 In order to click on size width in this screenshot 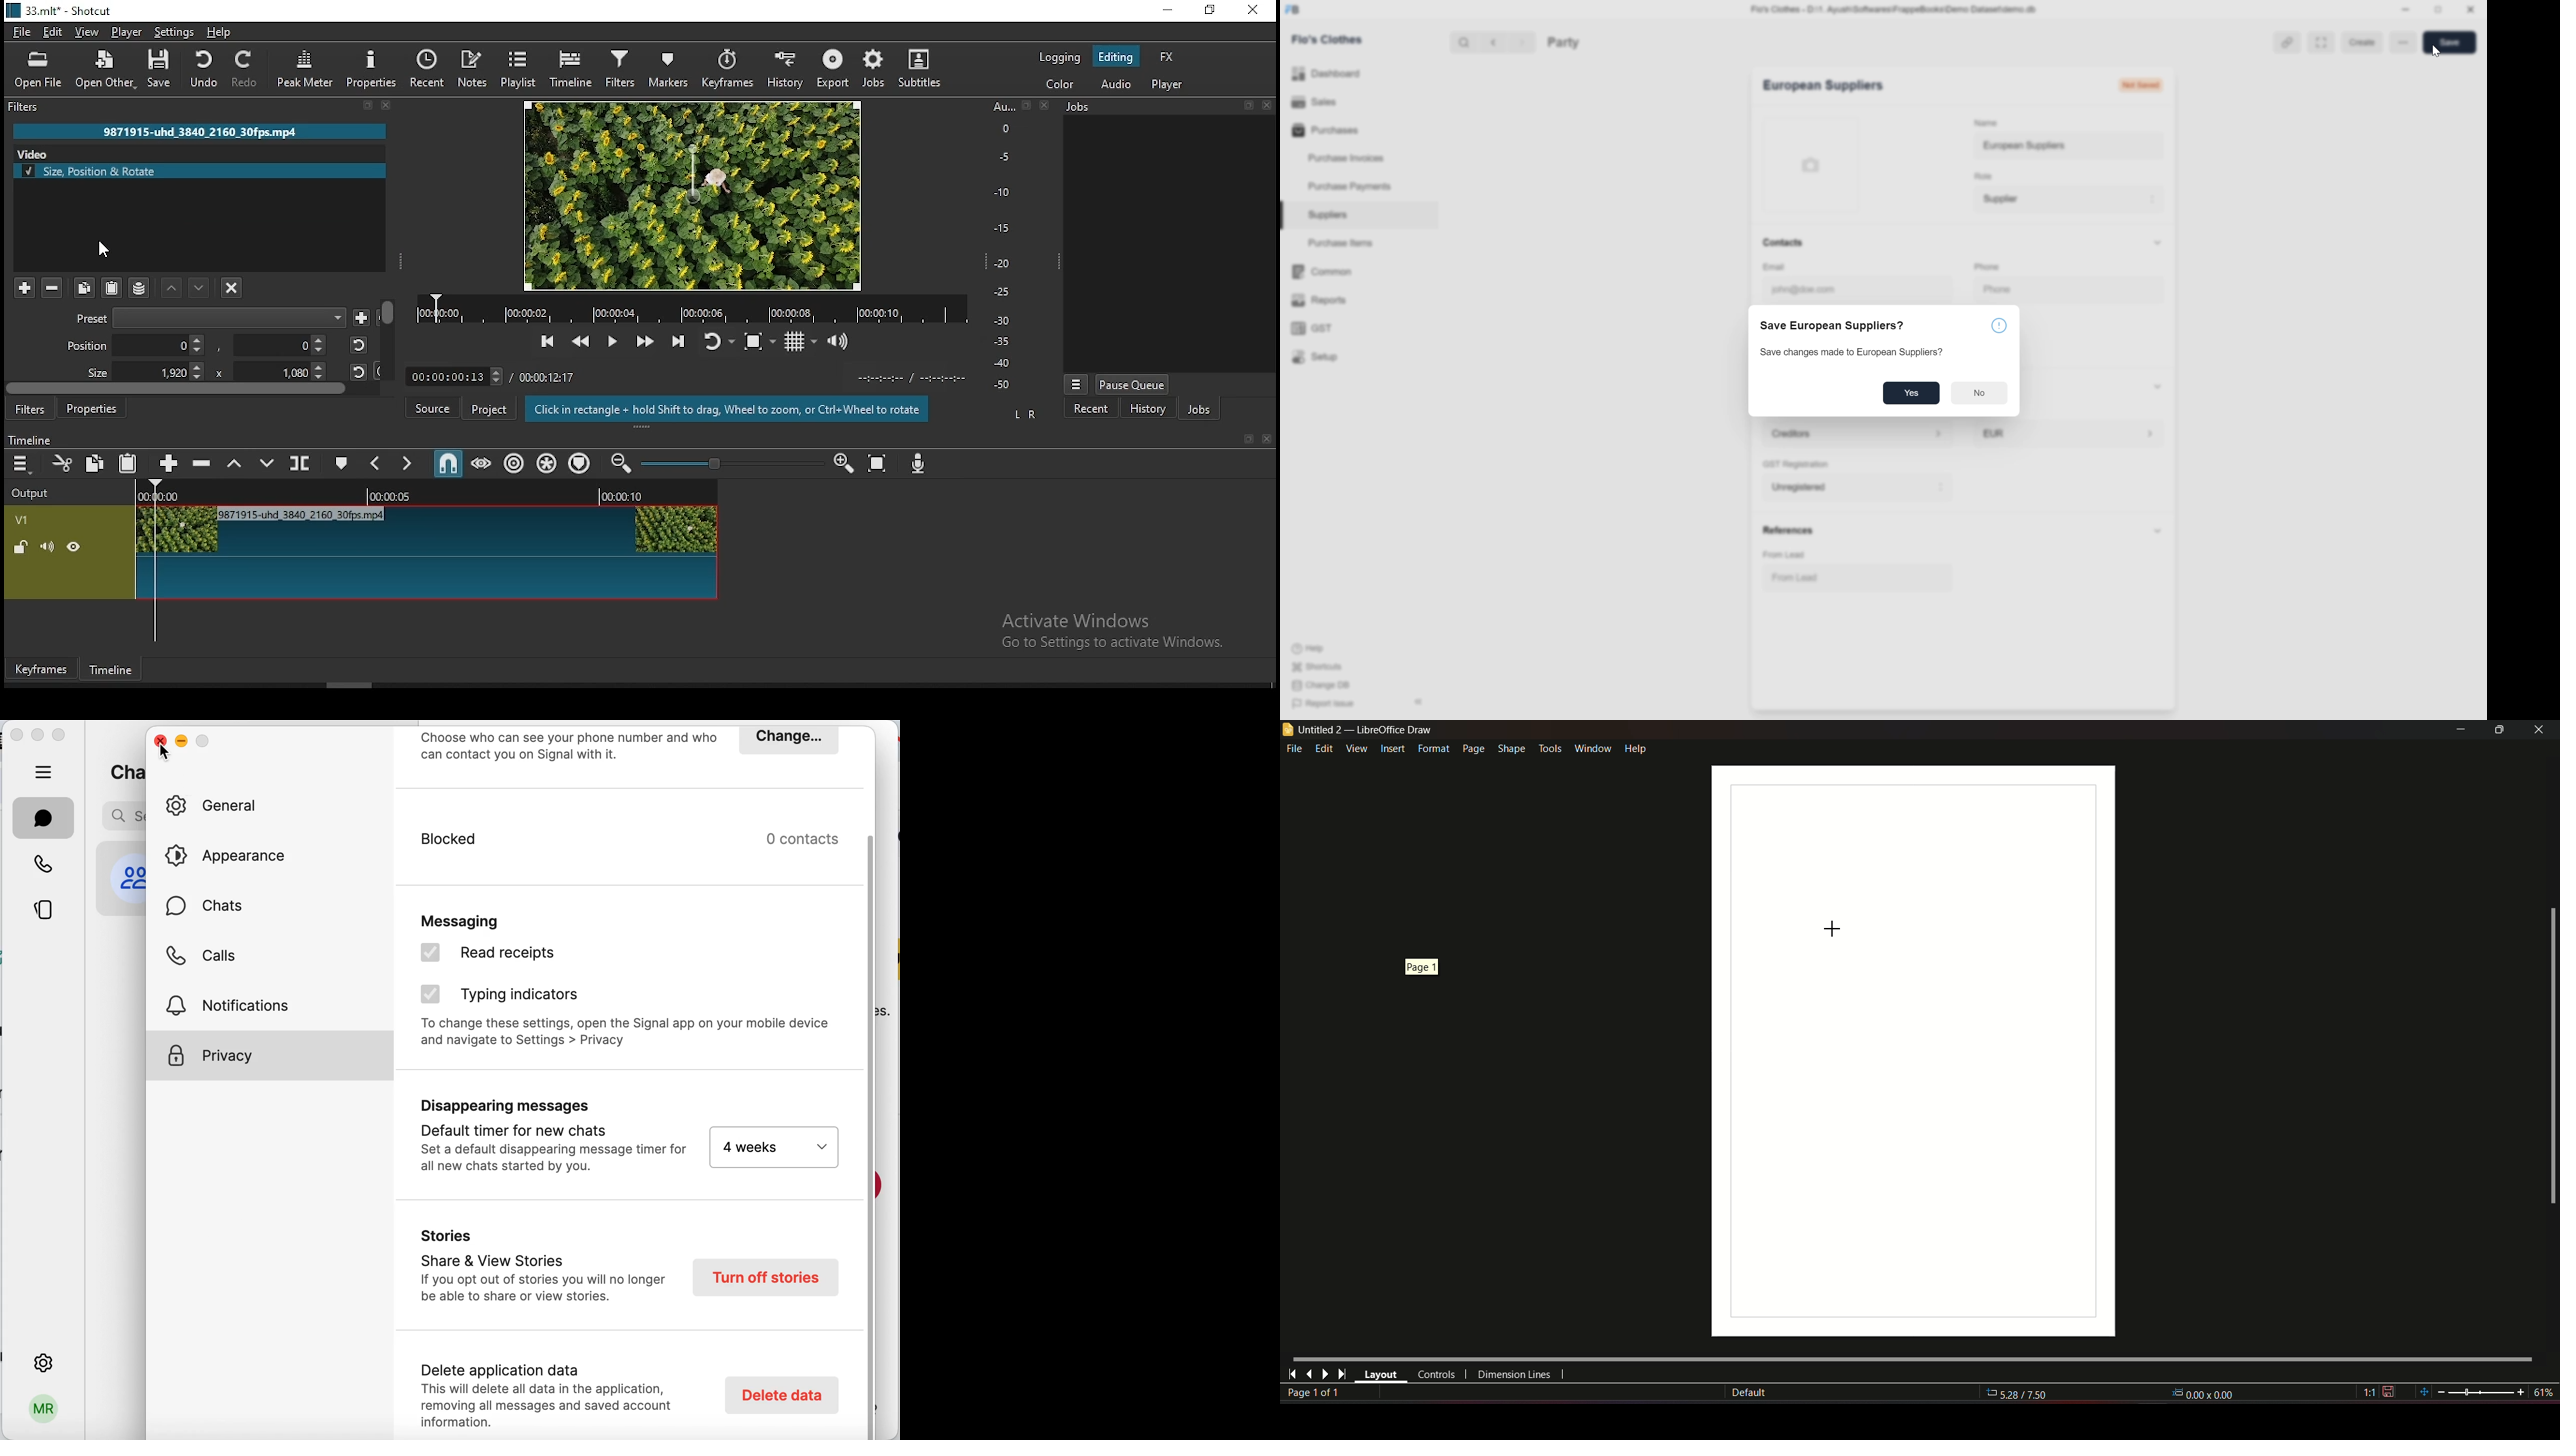, I will do `click(279, 371)`.